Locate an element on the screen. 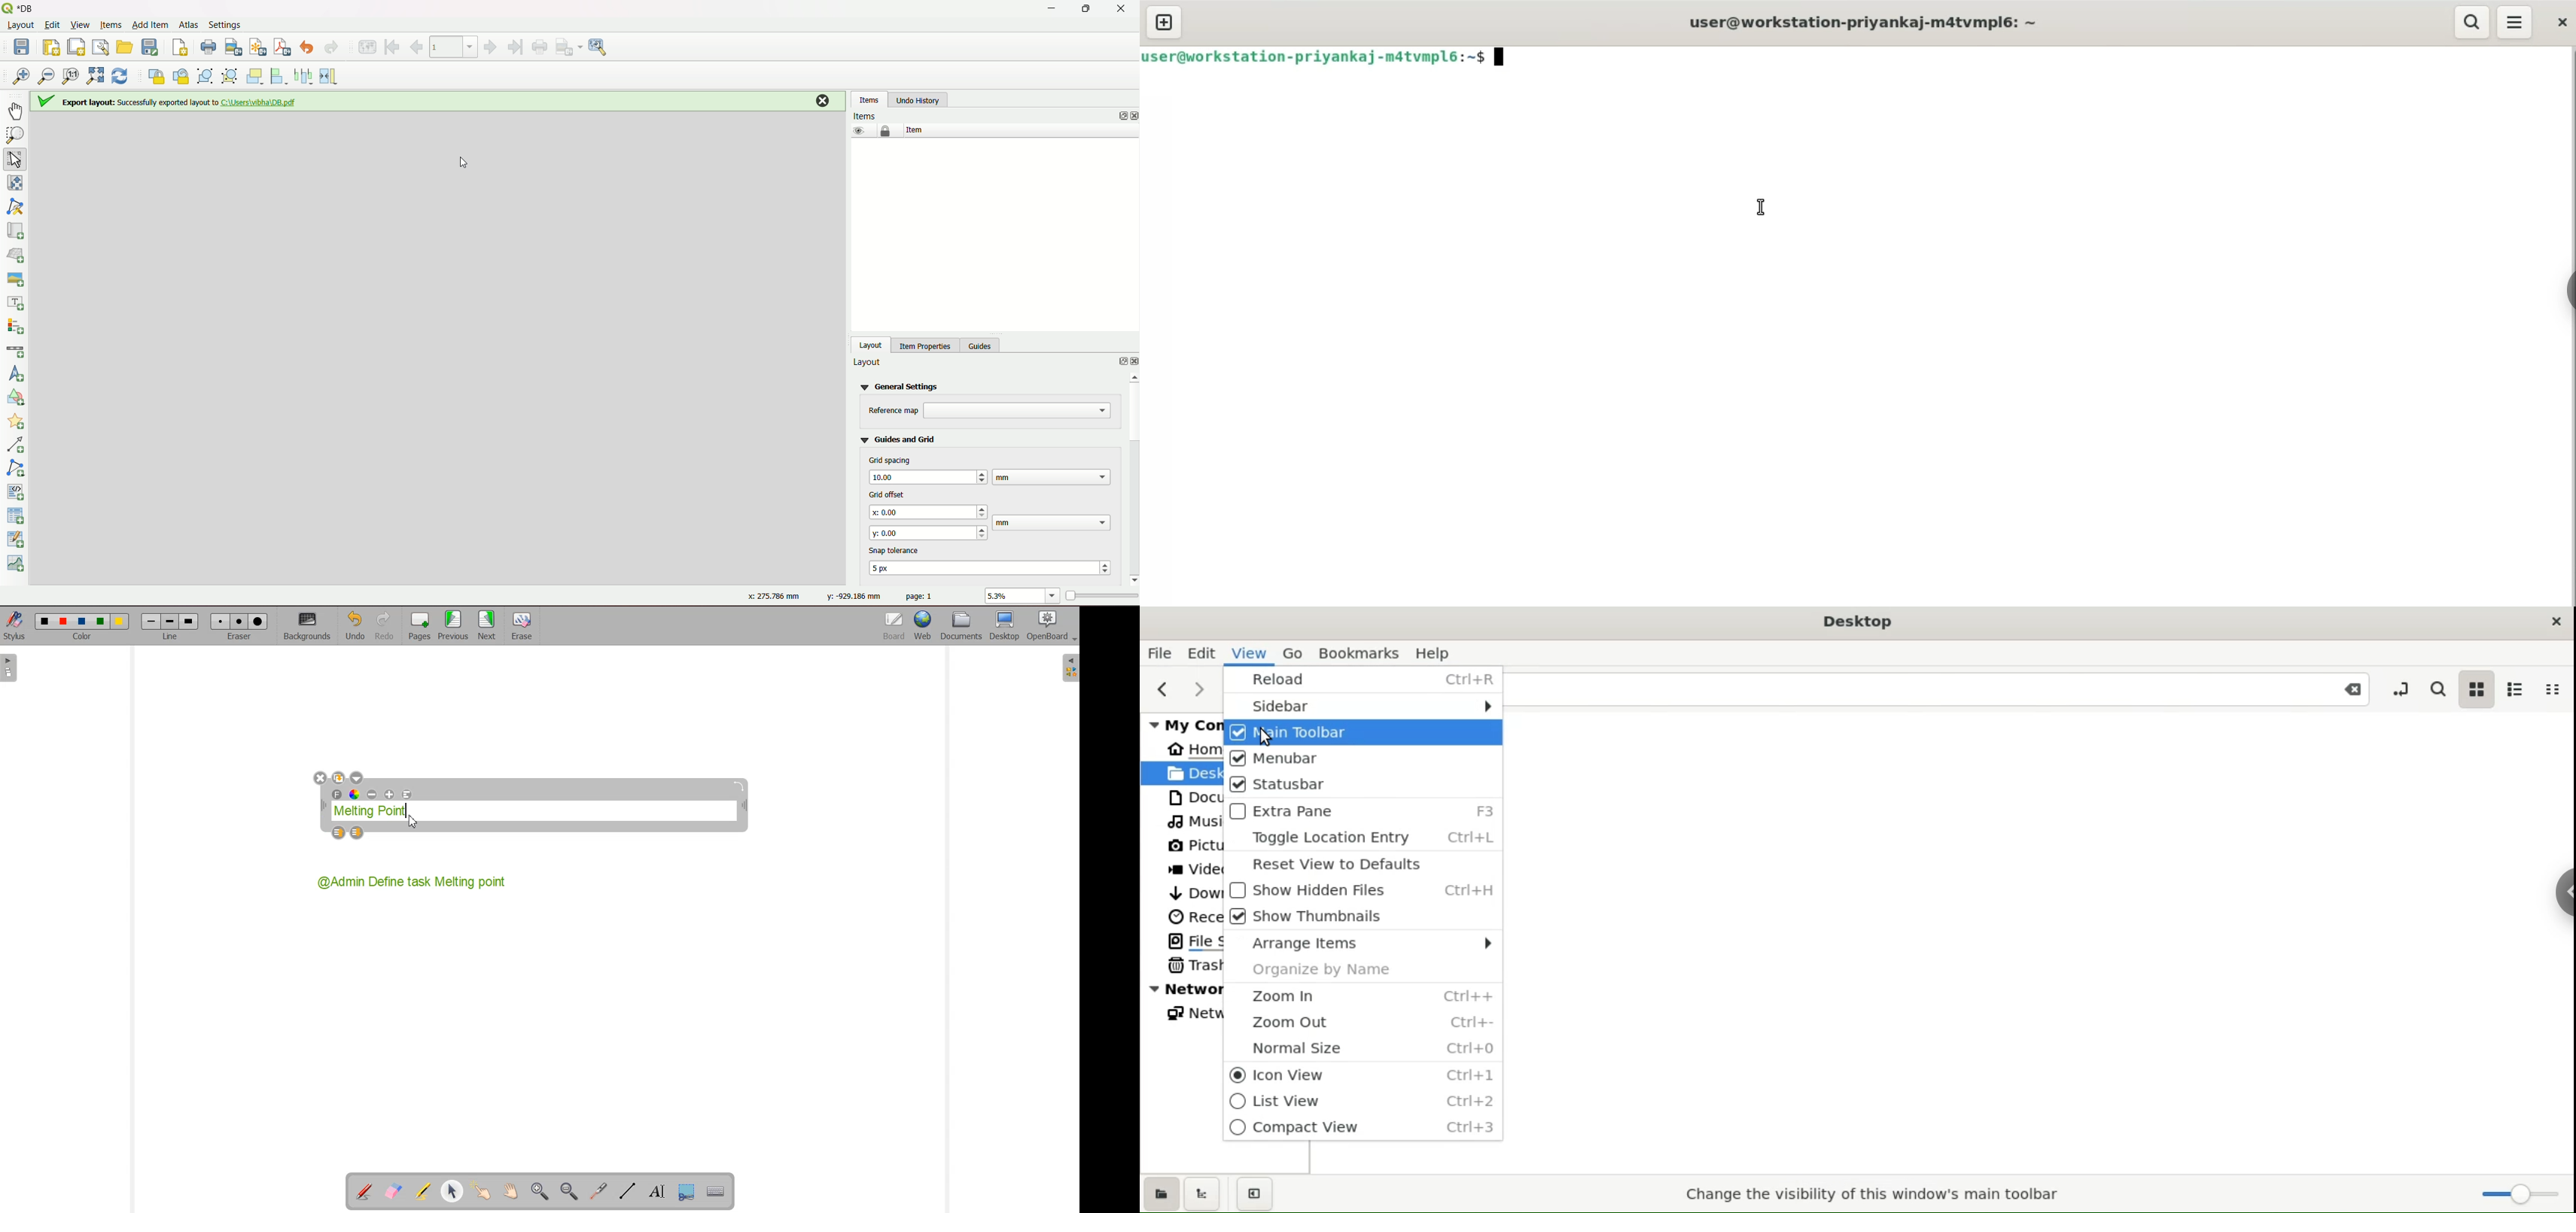 Image resolution: width=2576 pixels, height=1232 pixels. scrollbar is located at coordinates (1132, 477).